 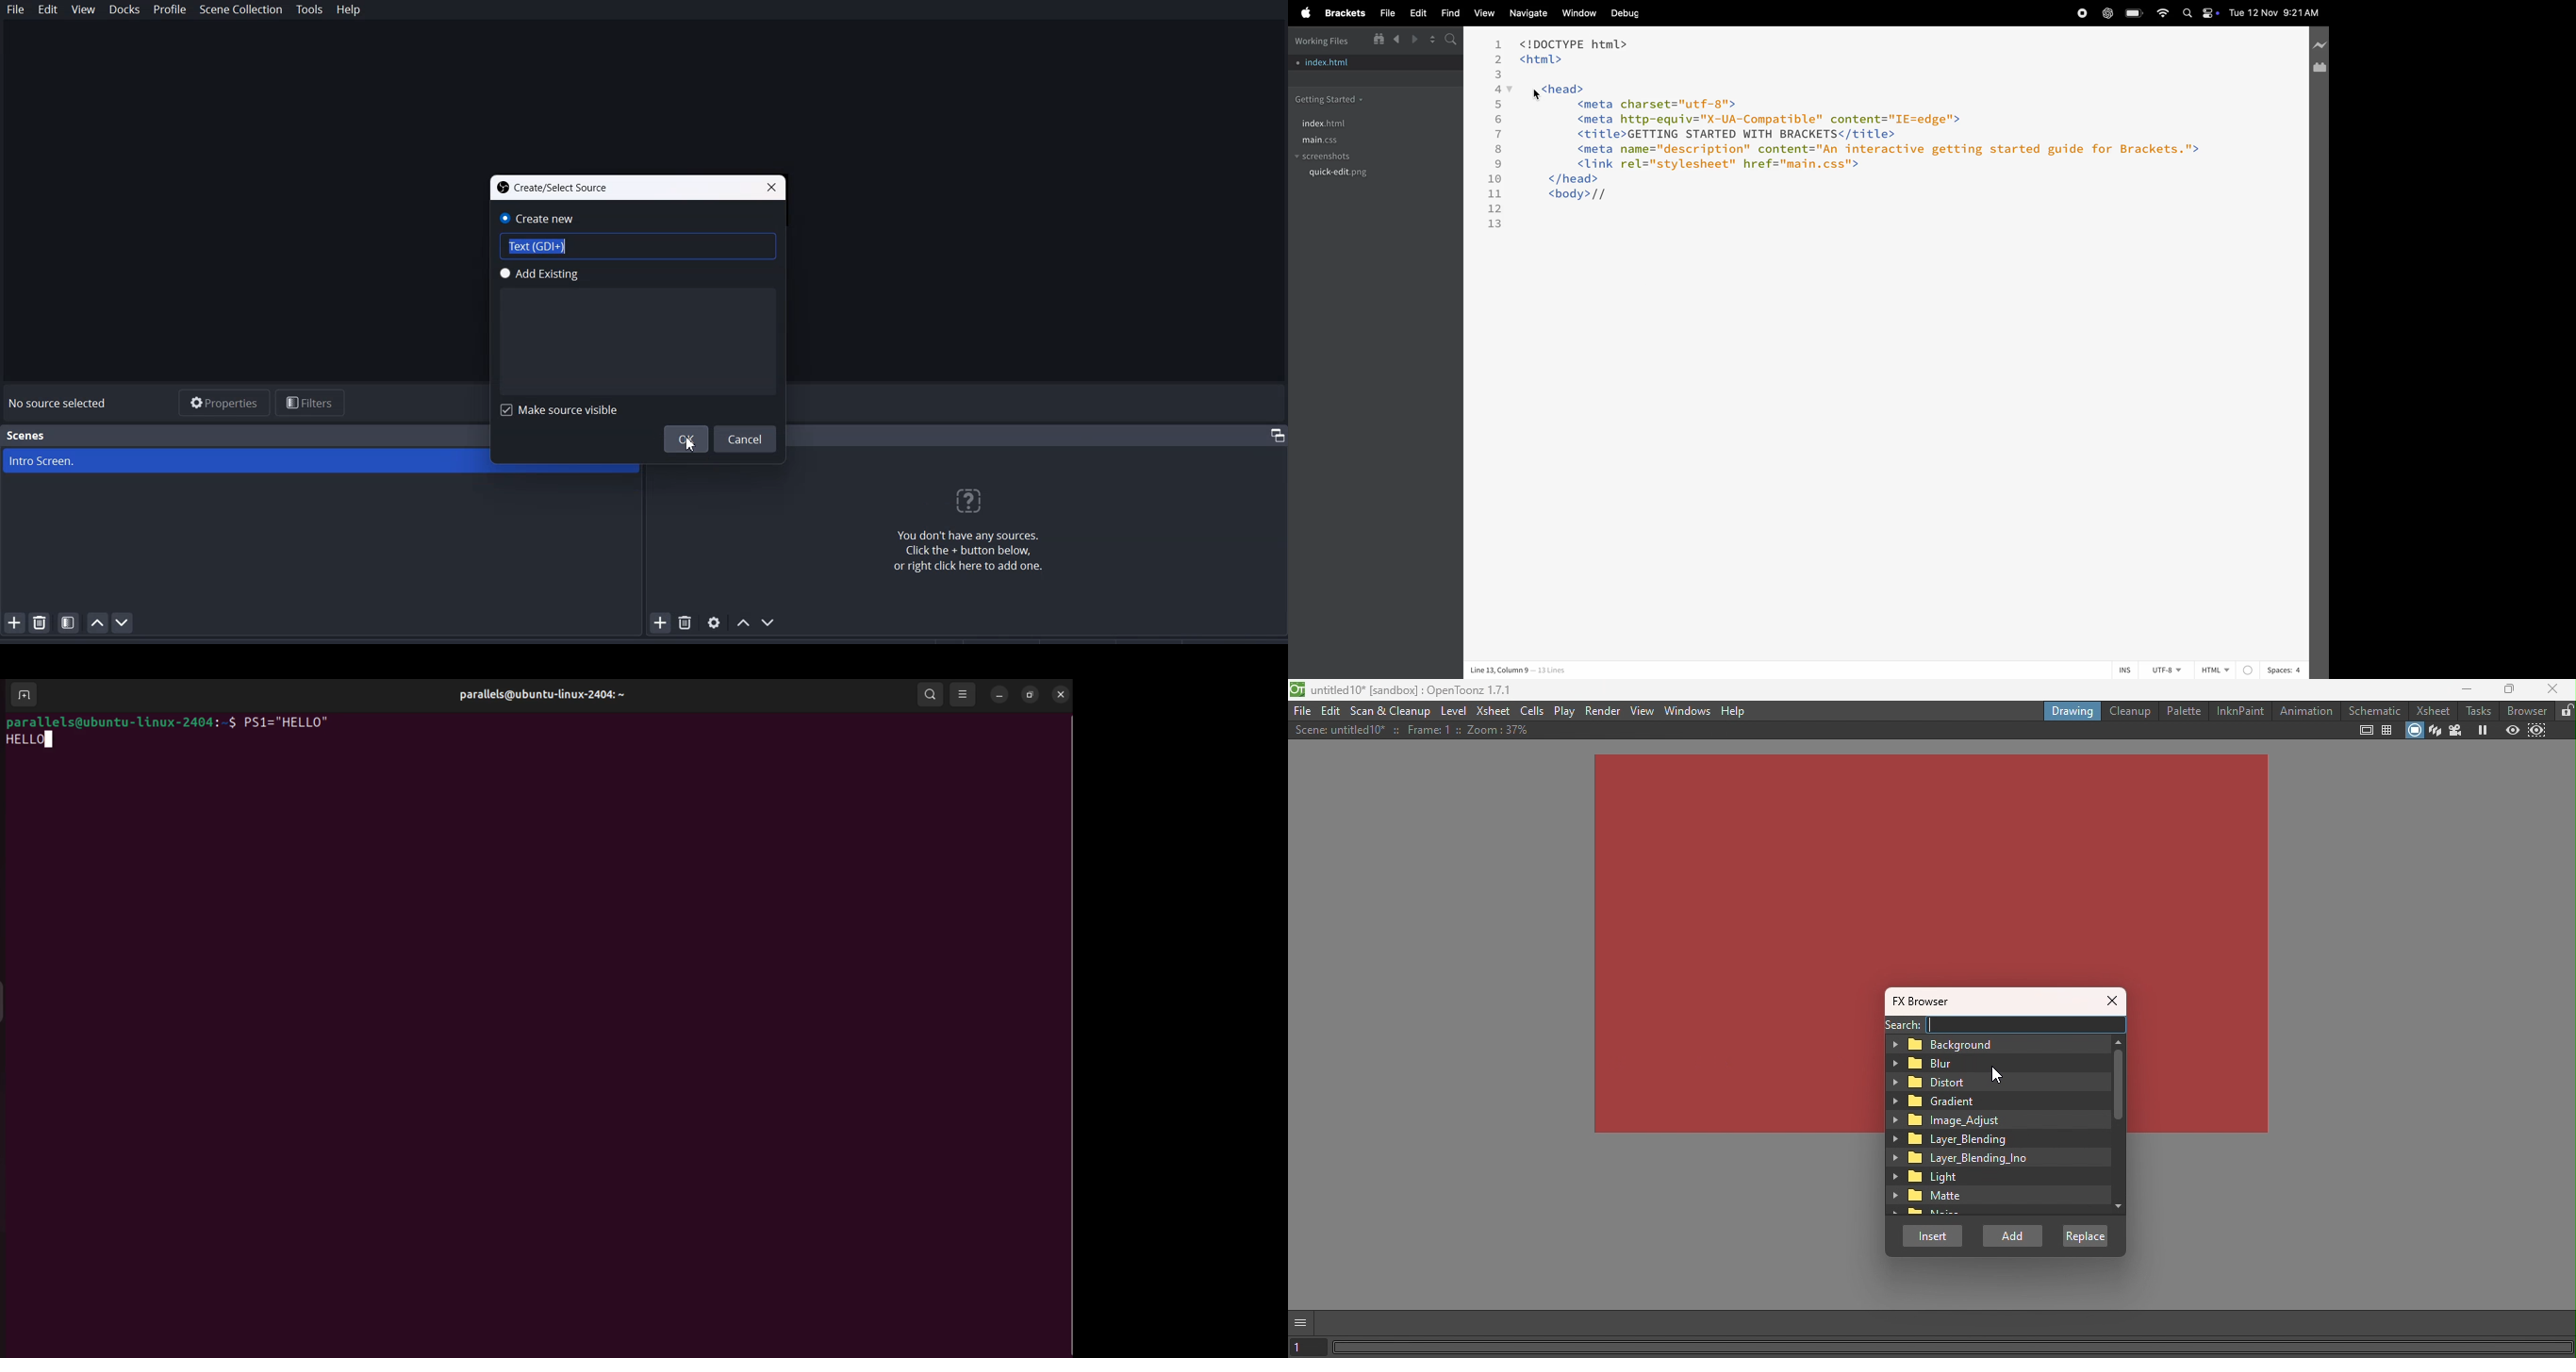 I want to click on working files, so click(x=1327, y=40).